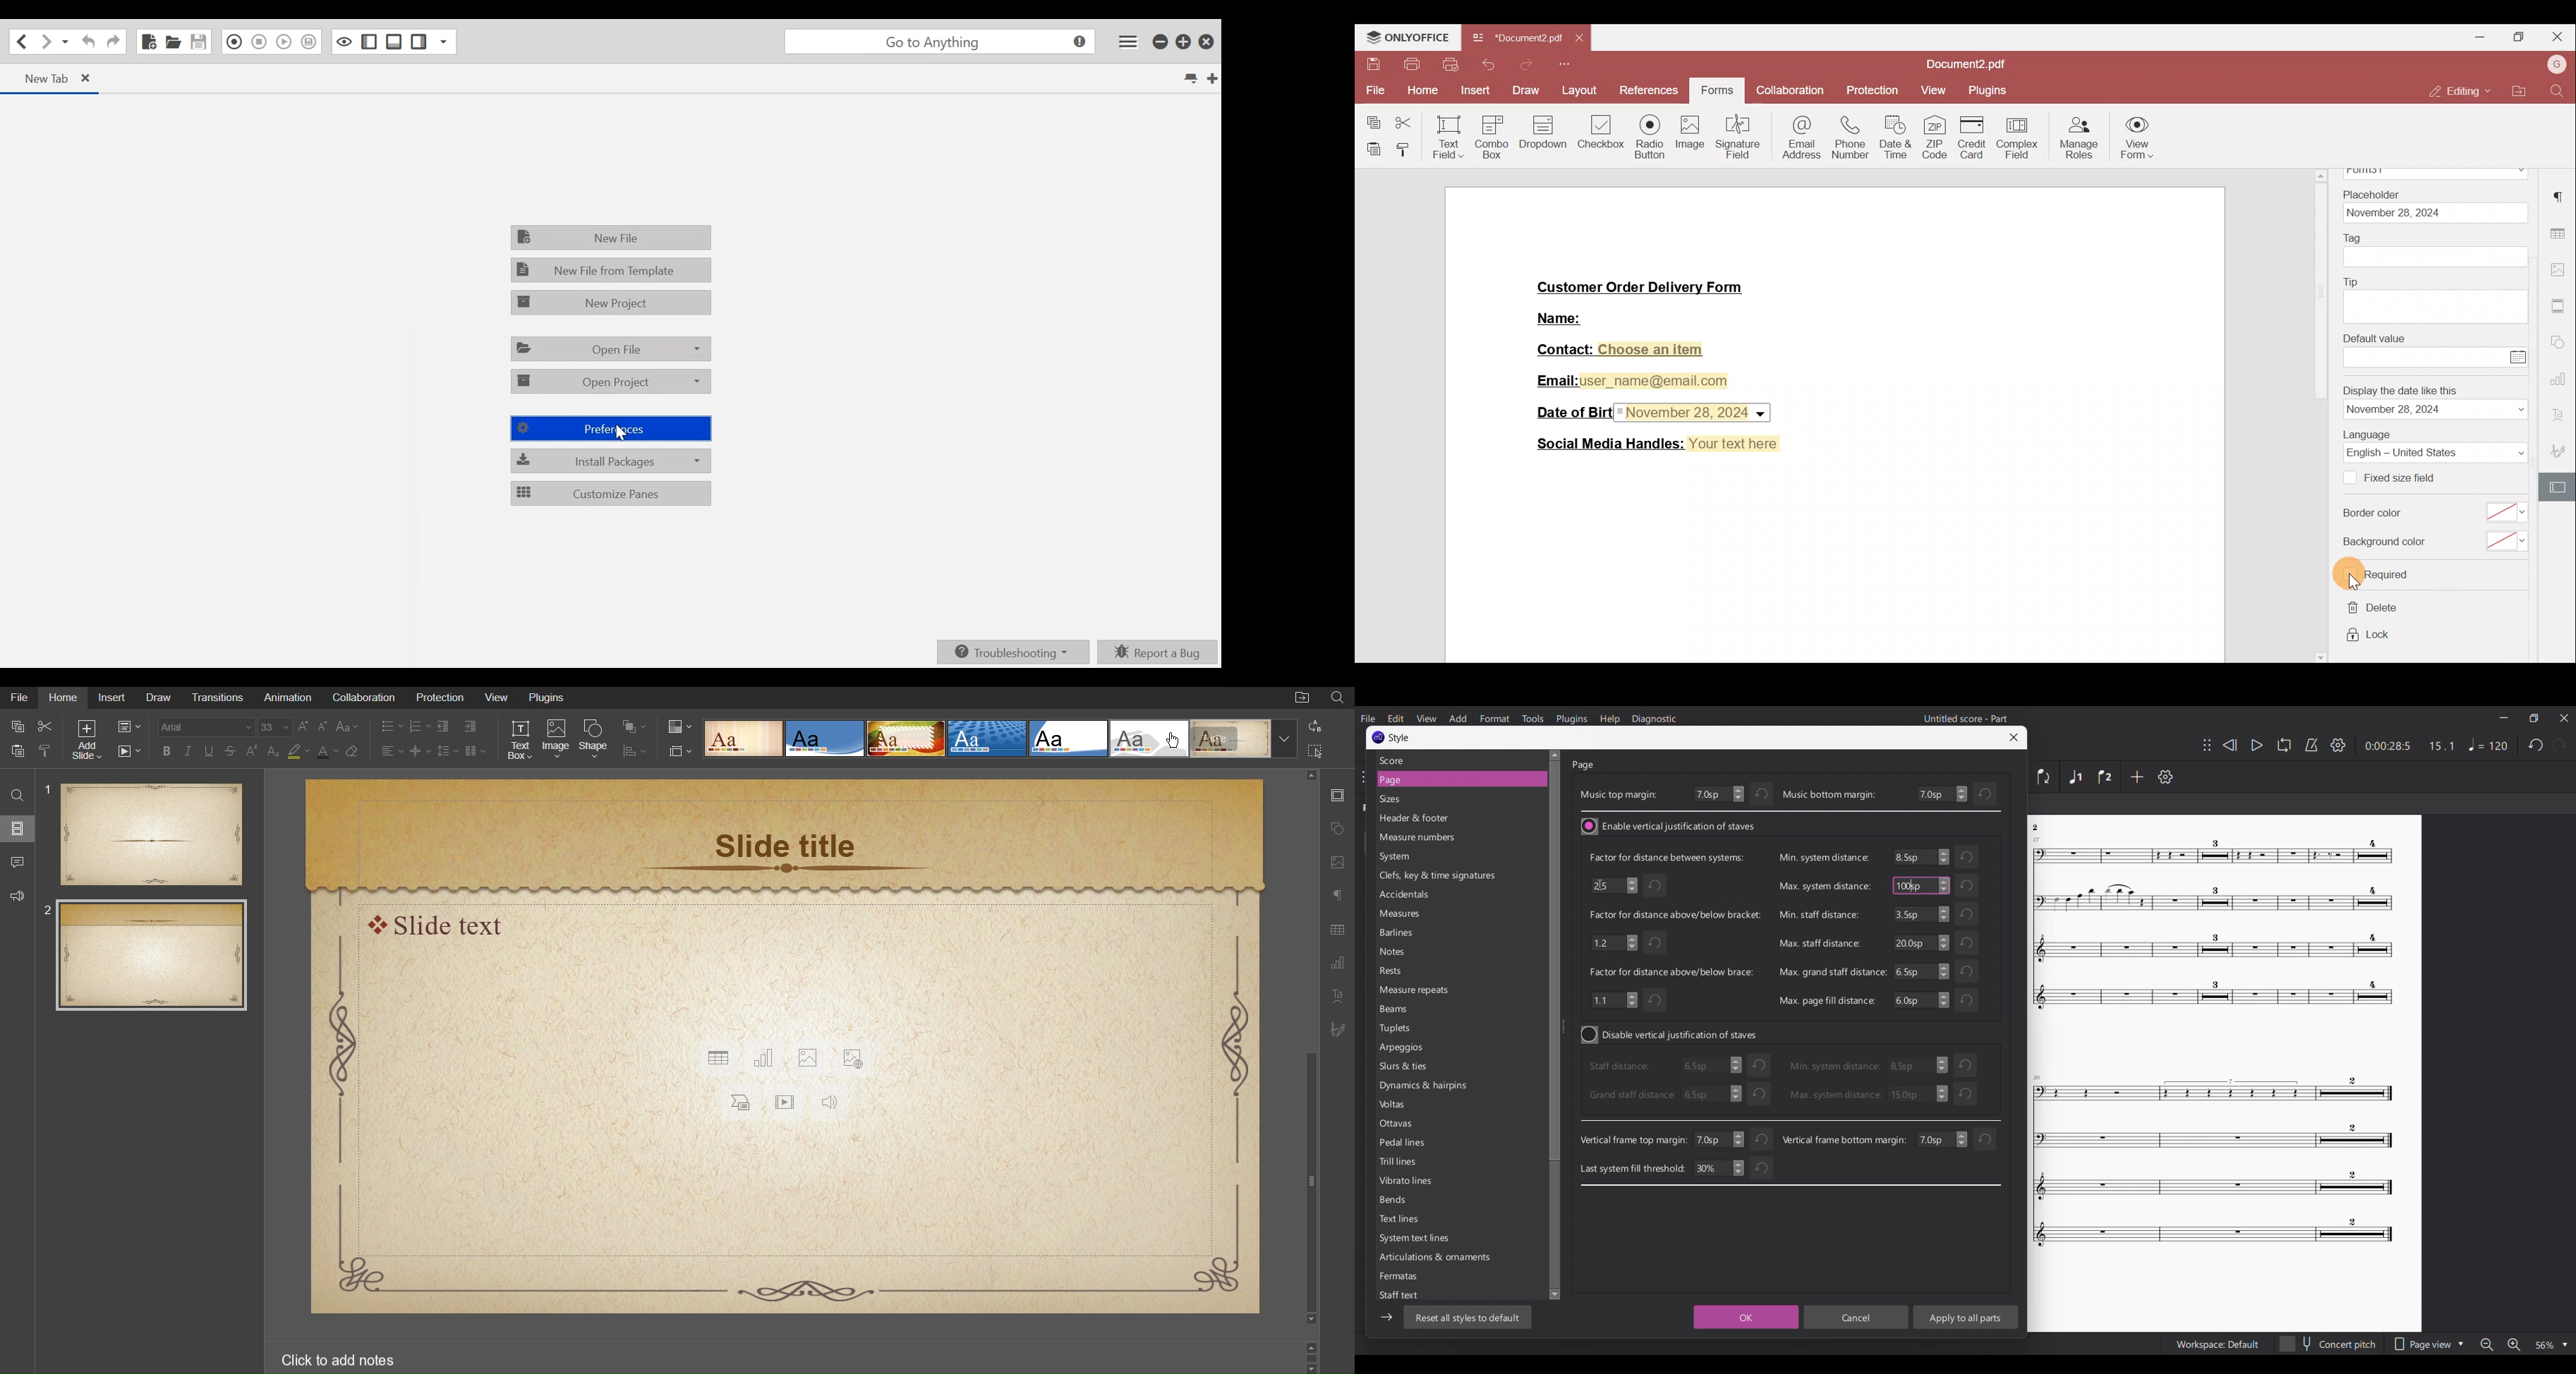  I want to click on Search, so click(1338, 698).